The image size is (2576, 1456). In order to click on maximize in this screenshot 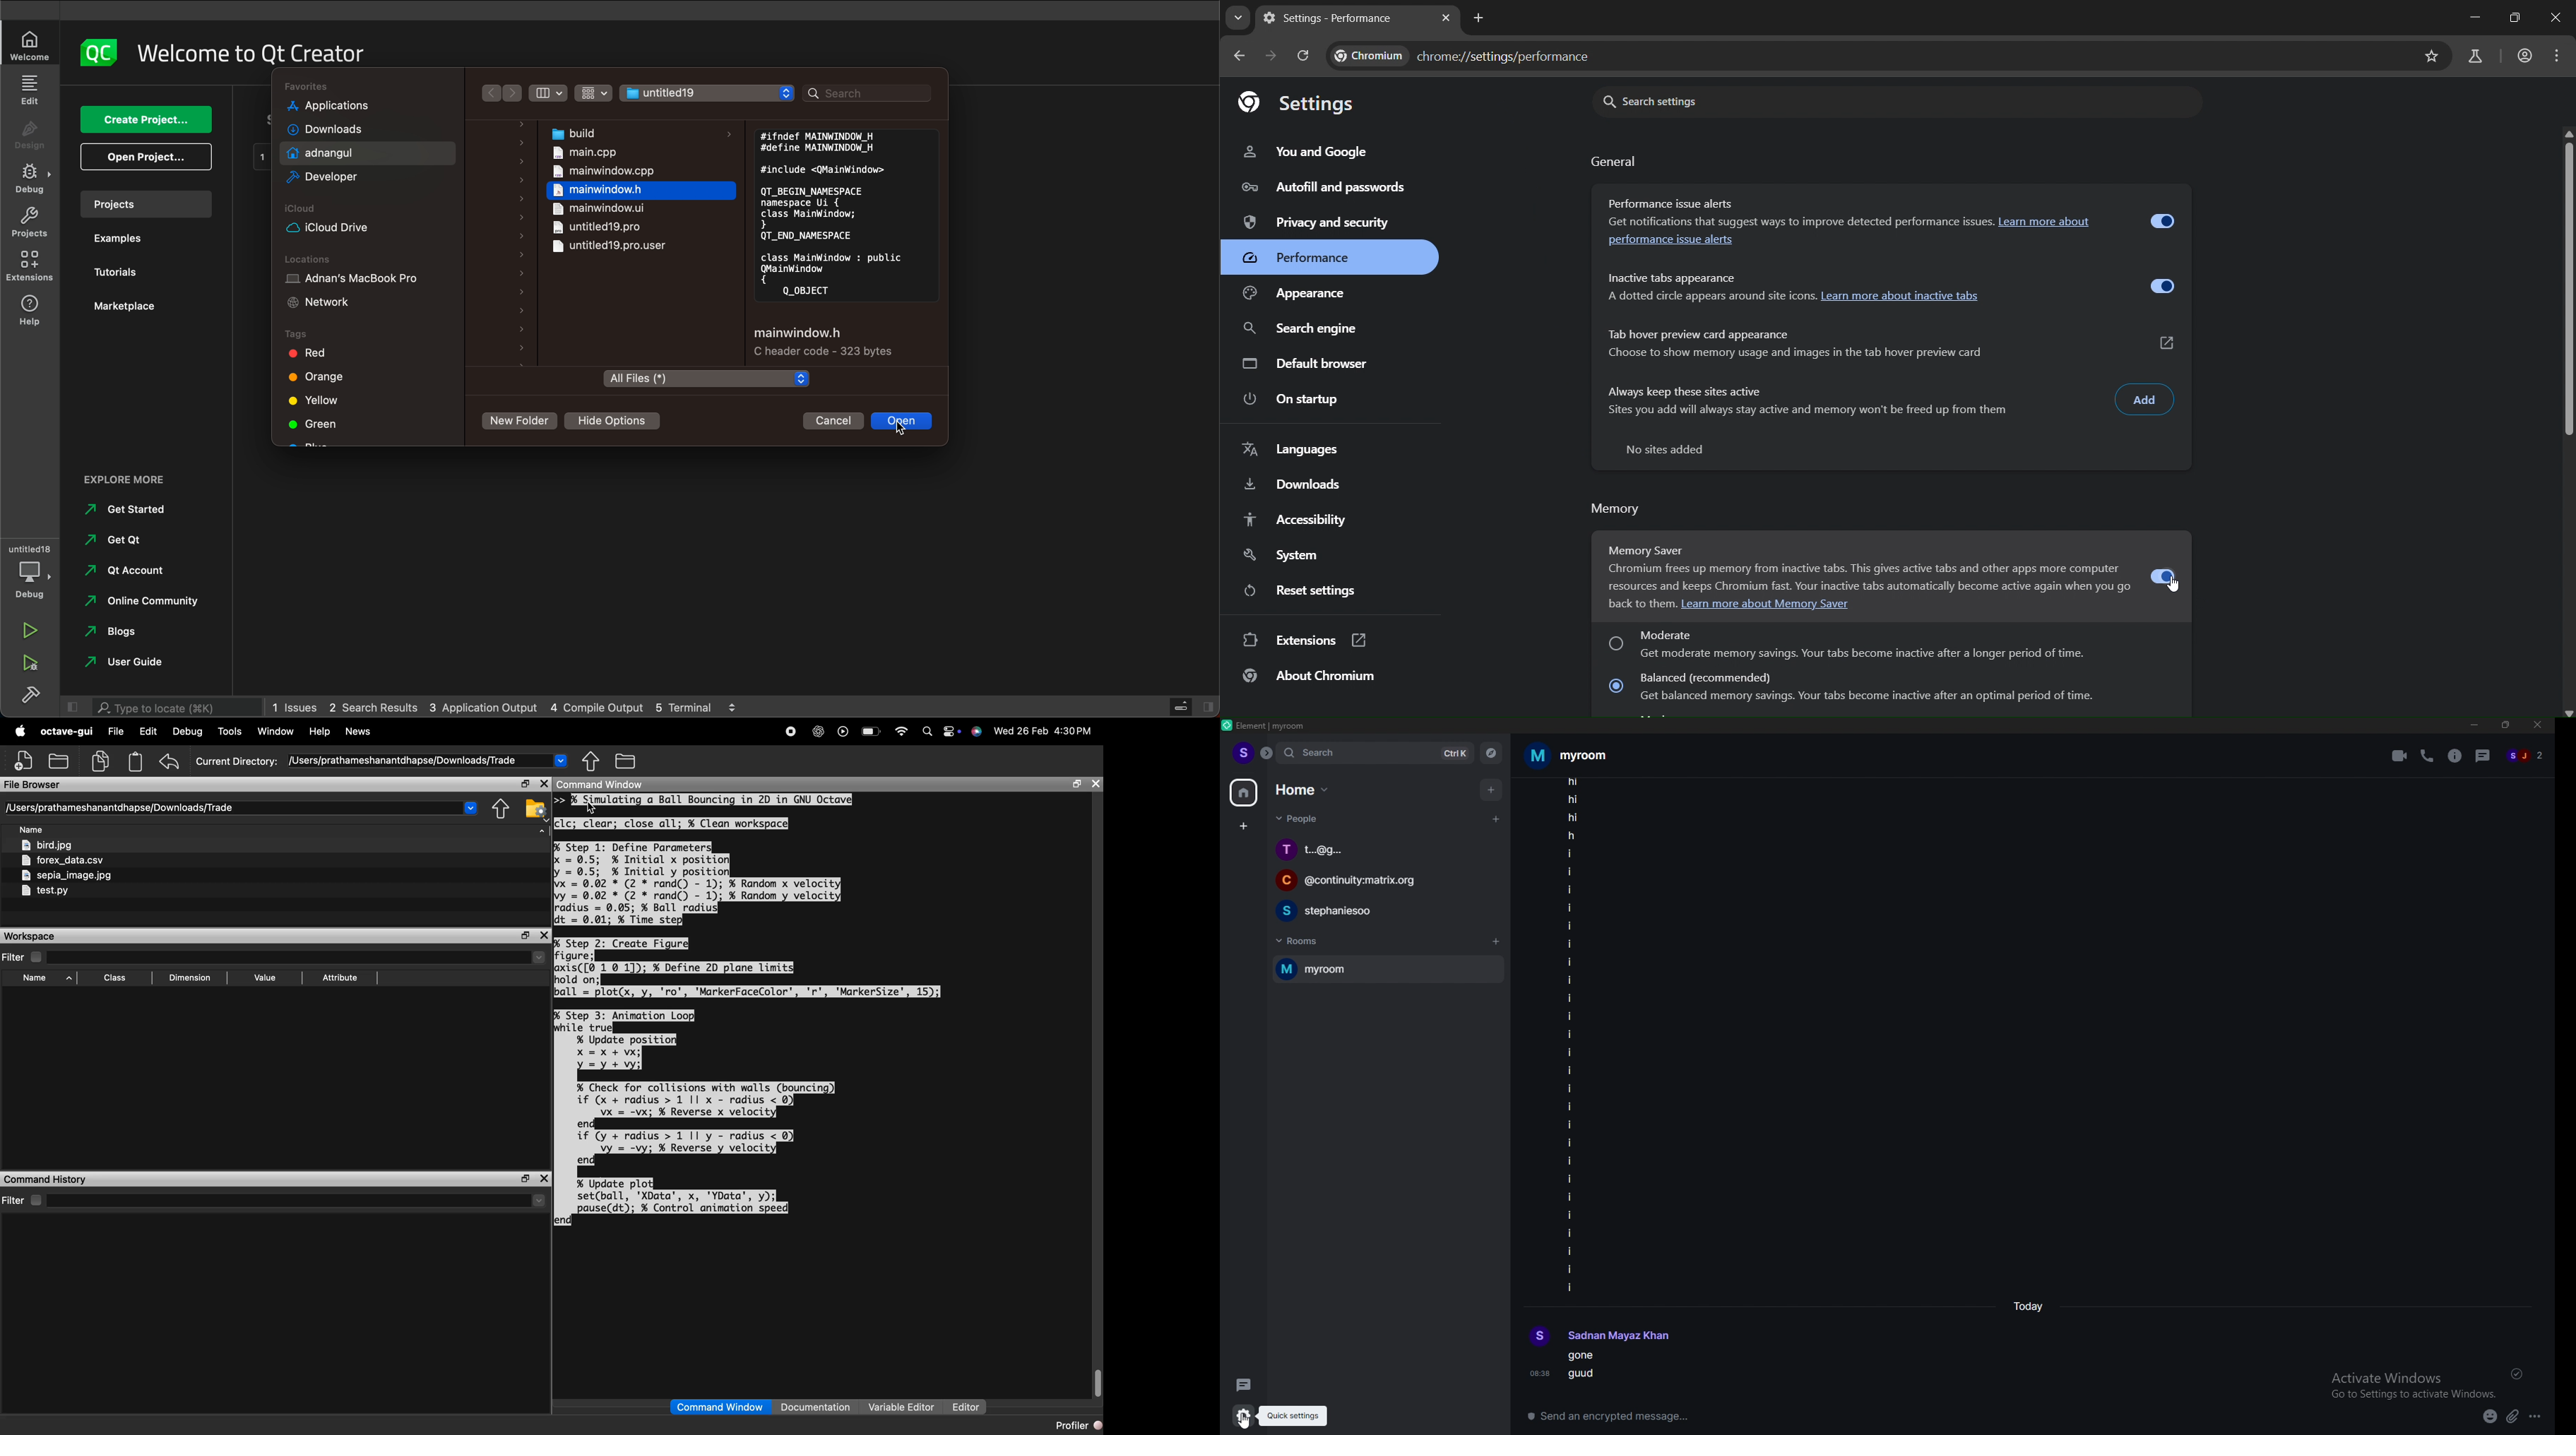, I will do `click(2515, 18)`.